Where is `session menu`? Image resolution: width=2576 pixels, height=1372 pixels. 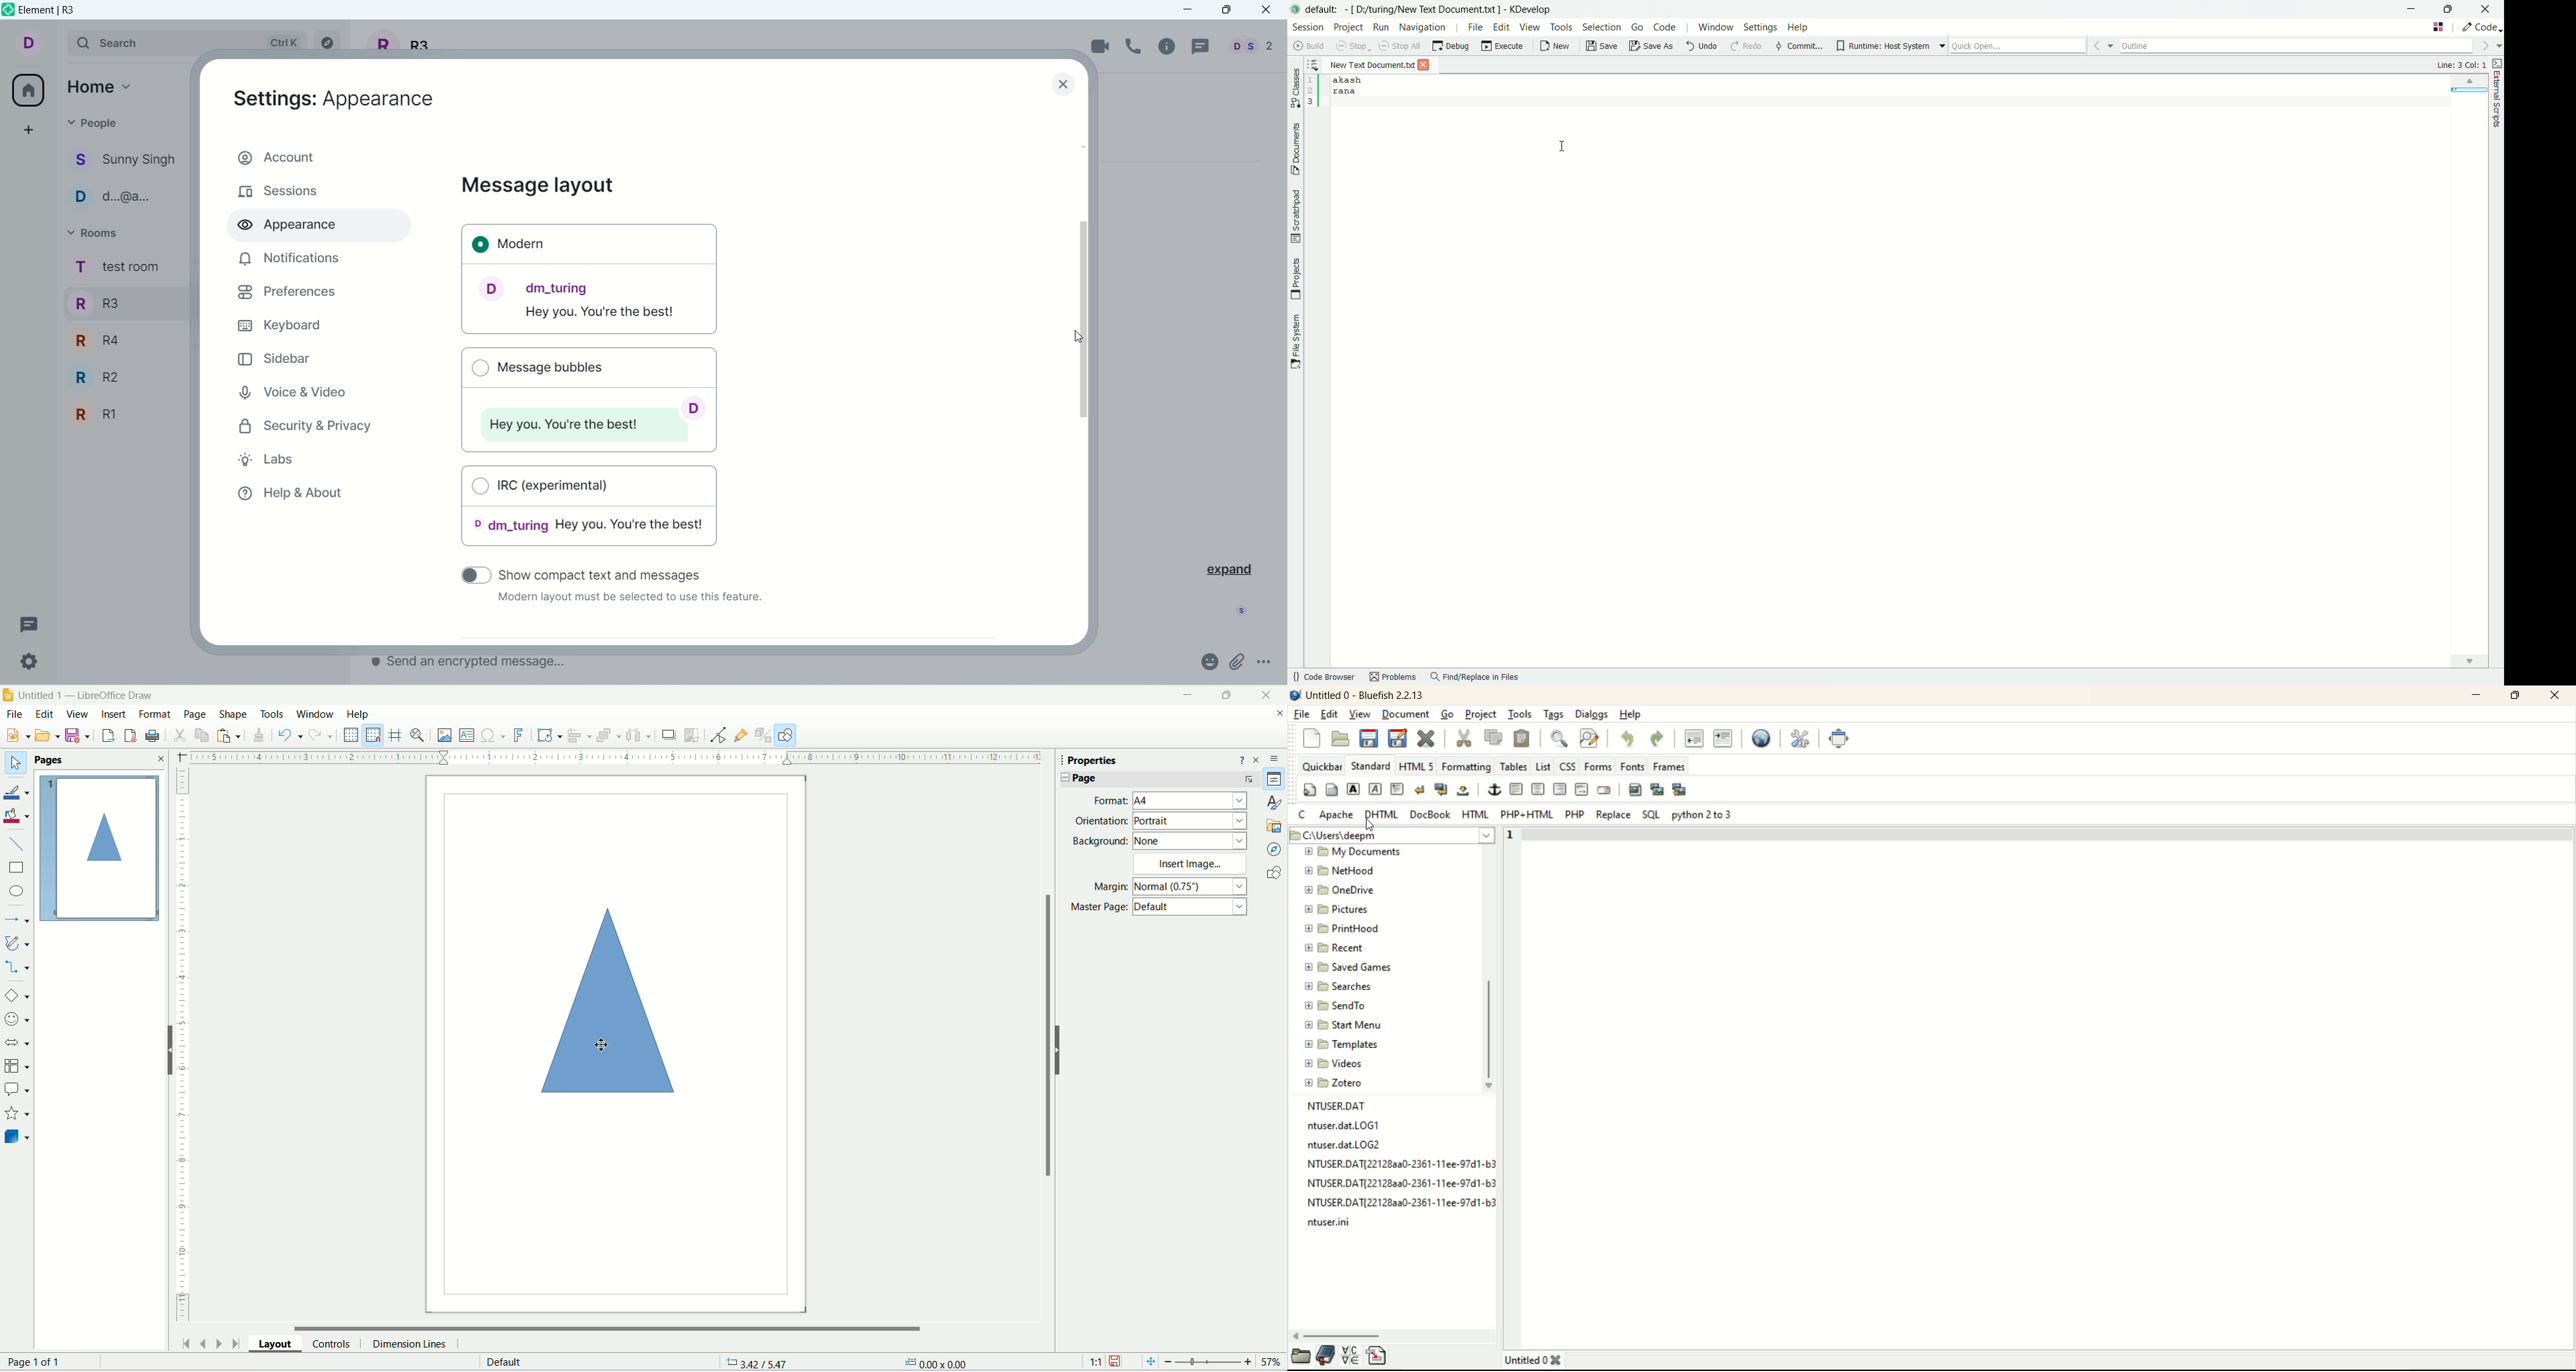
session menu is located at coordinates (1308, 27).